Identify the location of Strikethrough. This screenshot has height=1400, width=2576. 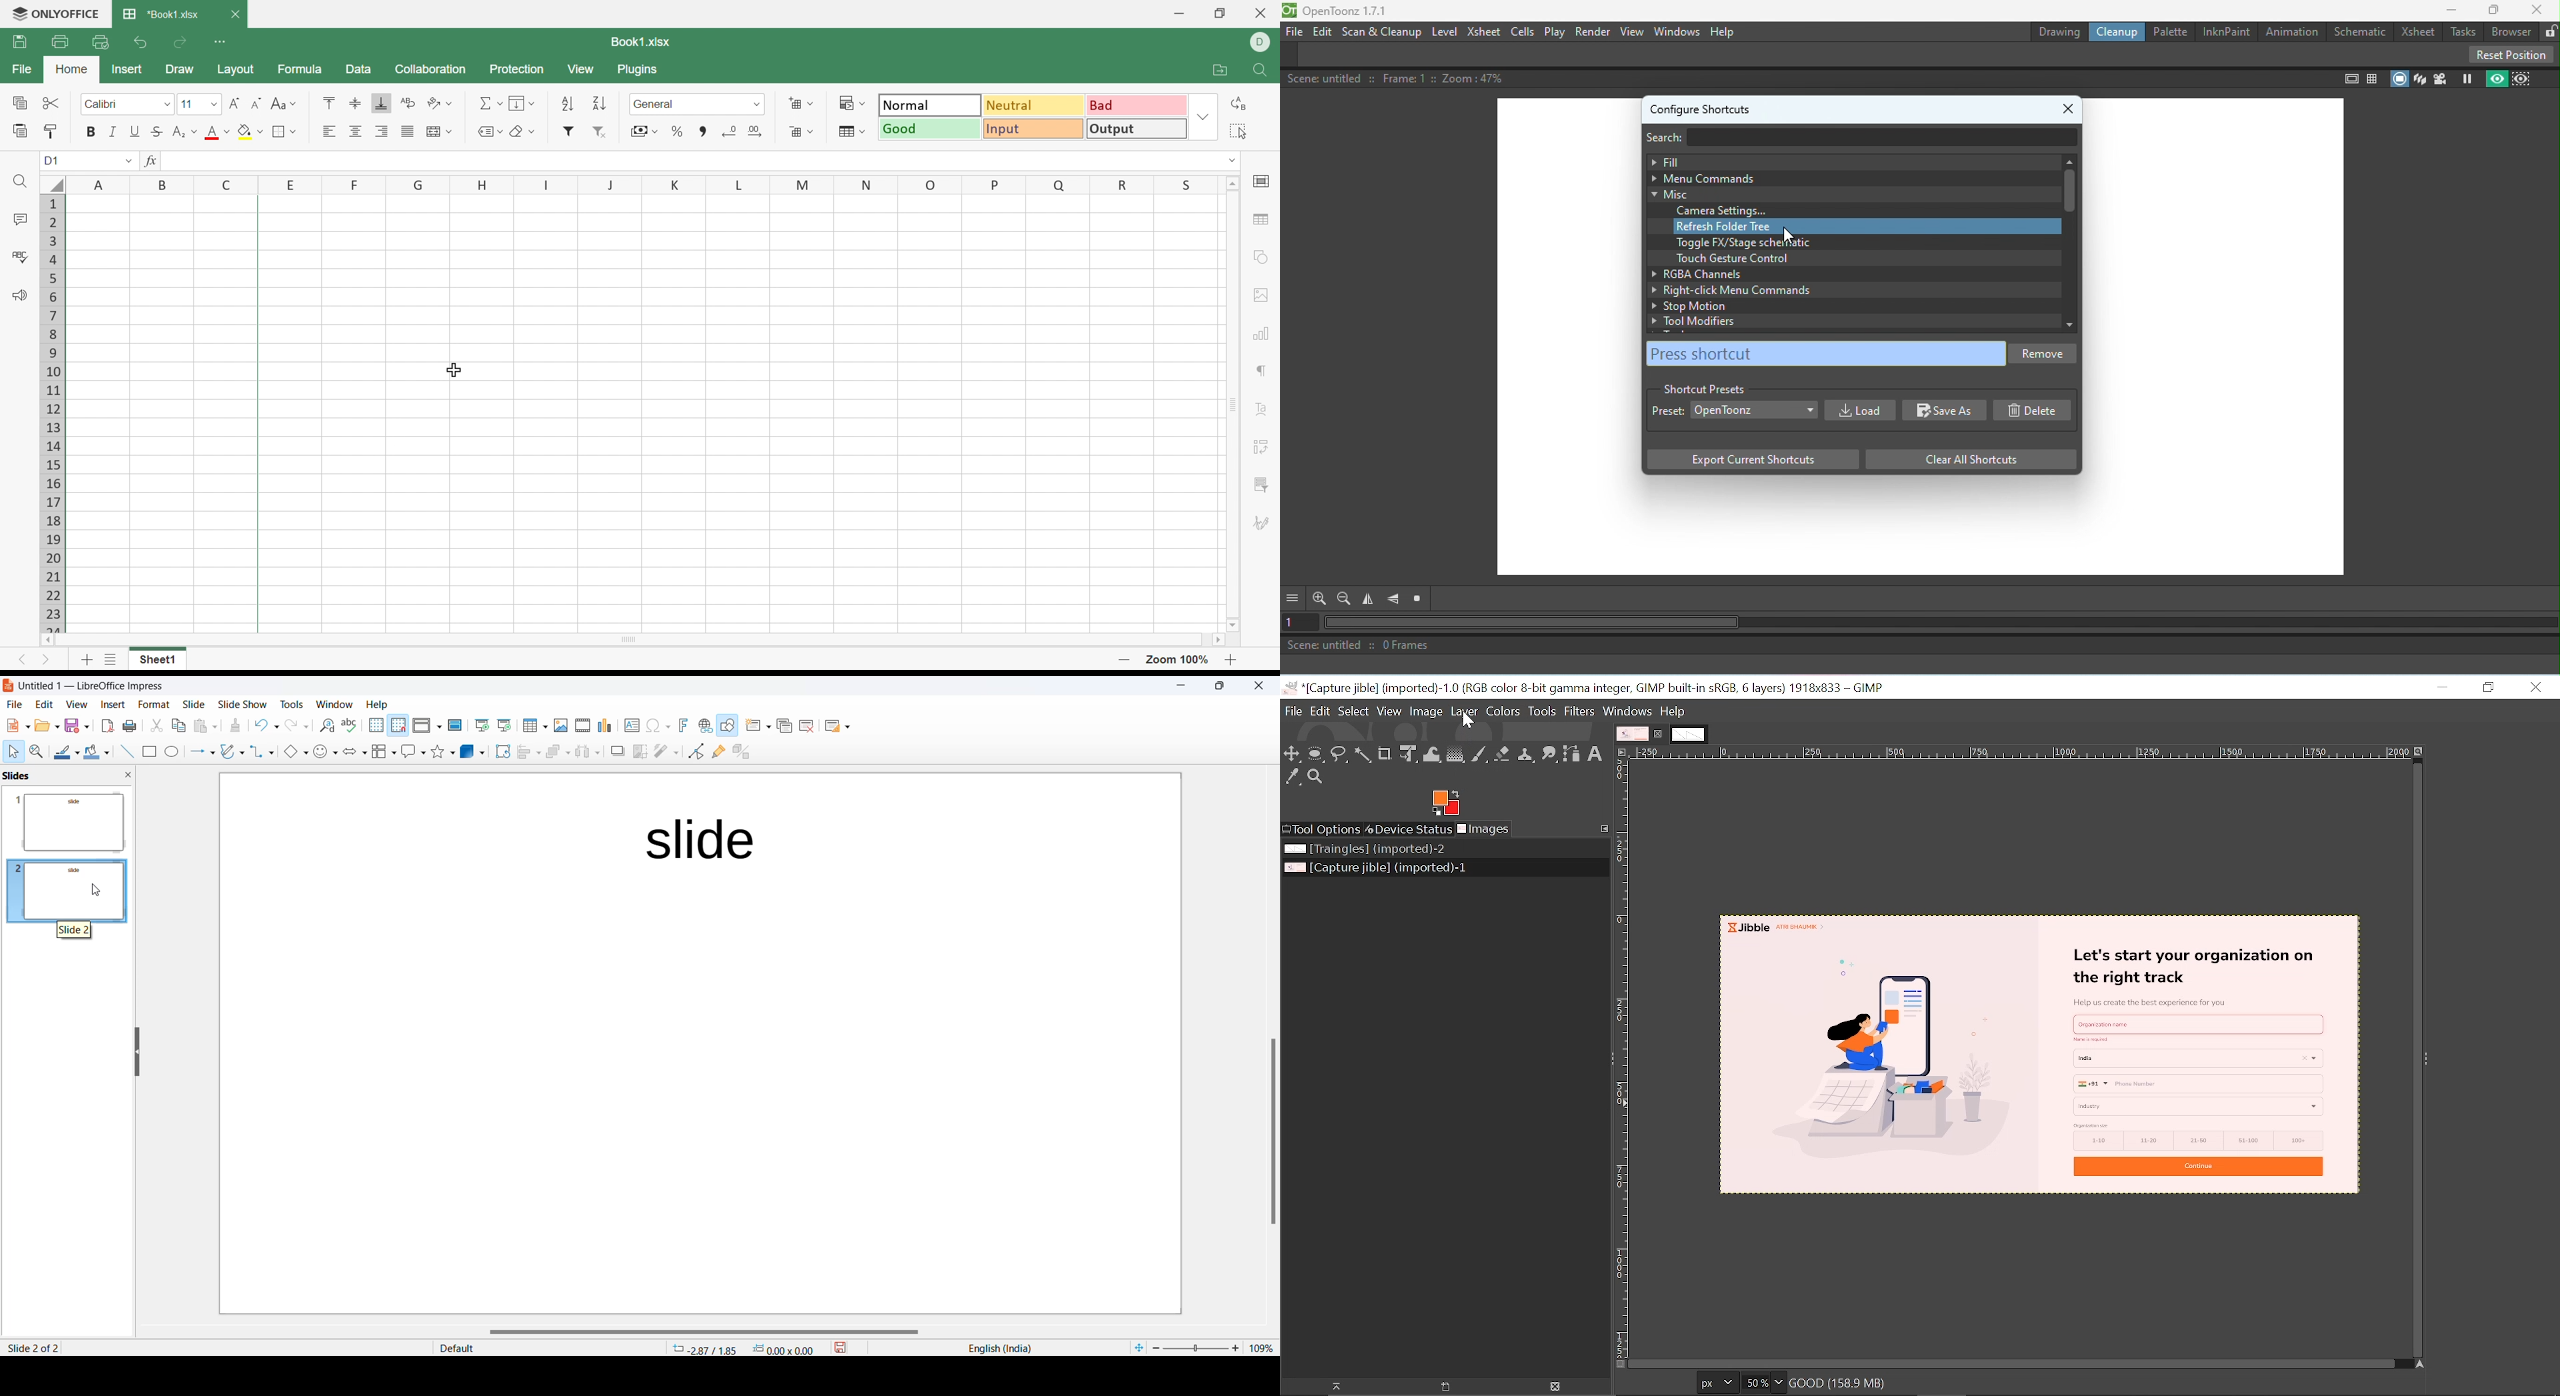
(158, 132).